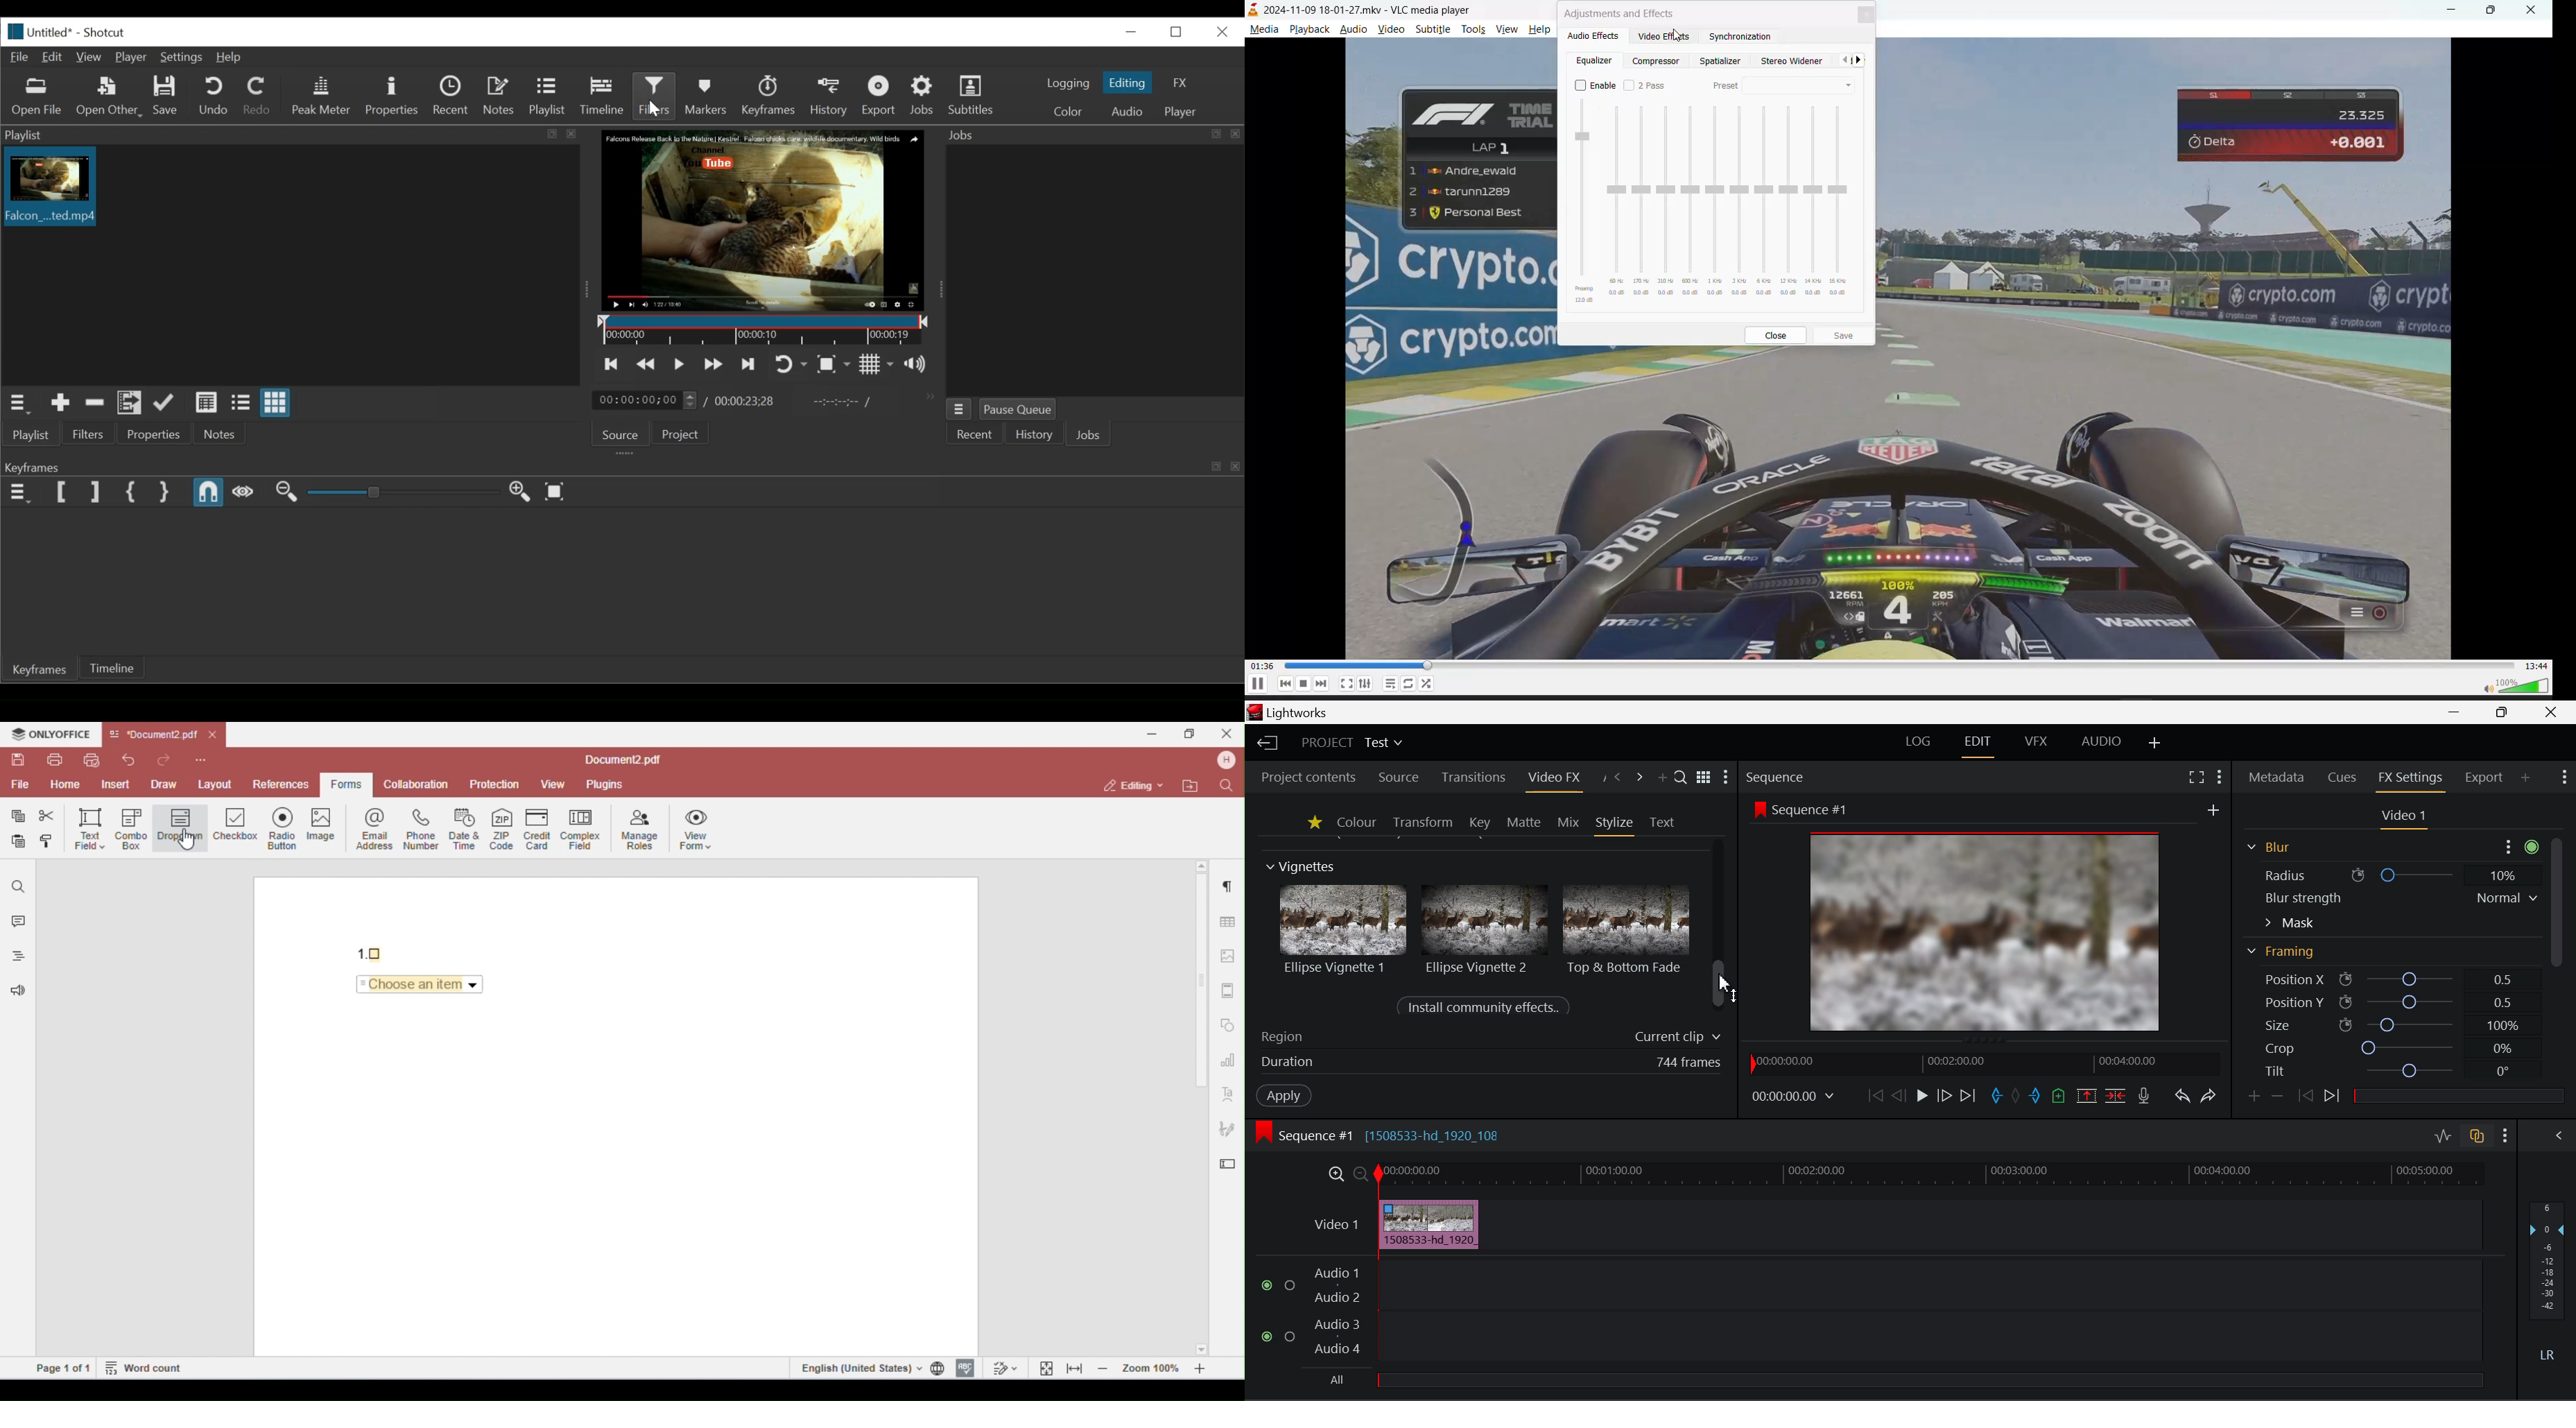  Describe the element at coordinates (1396, 776) in the screenshot. I see `Source` at that location.